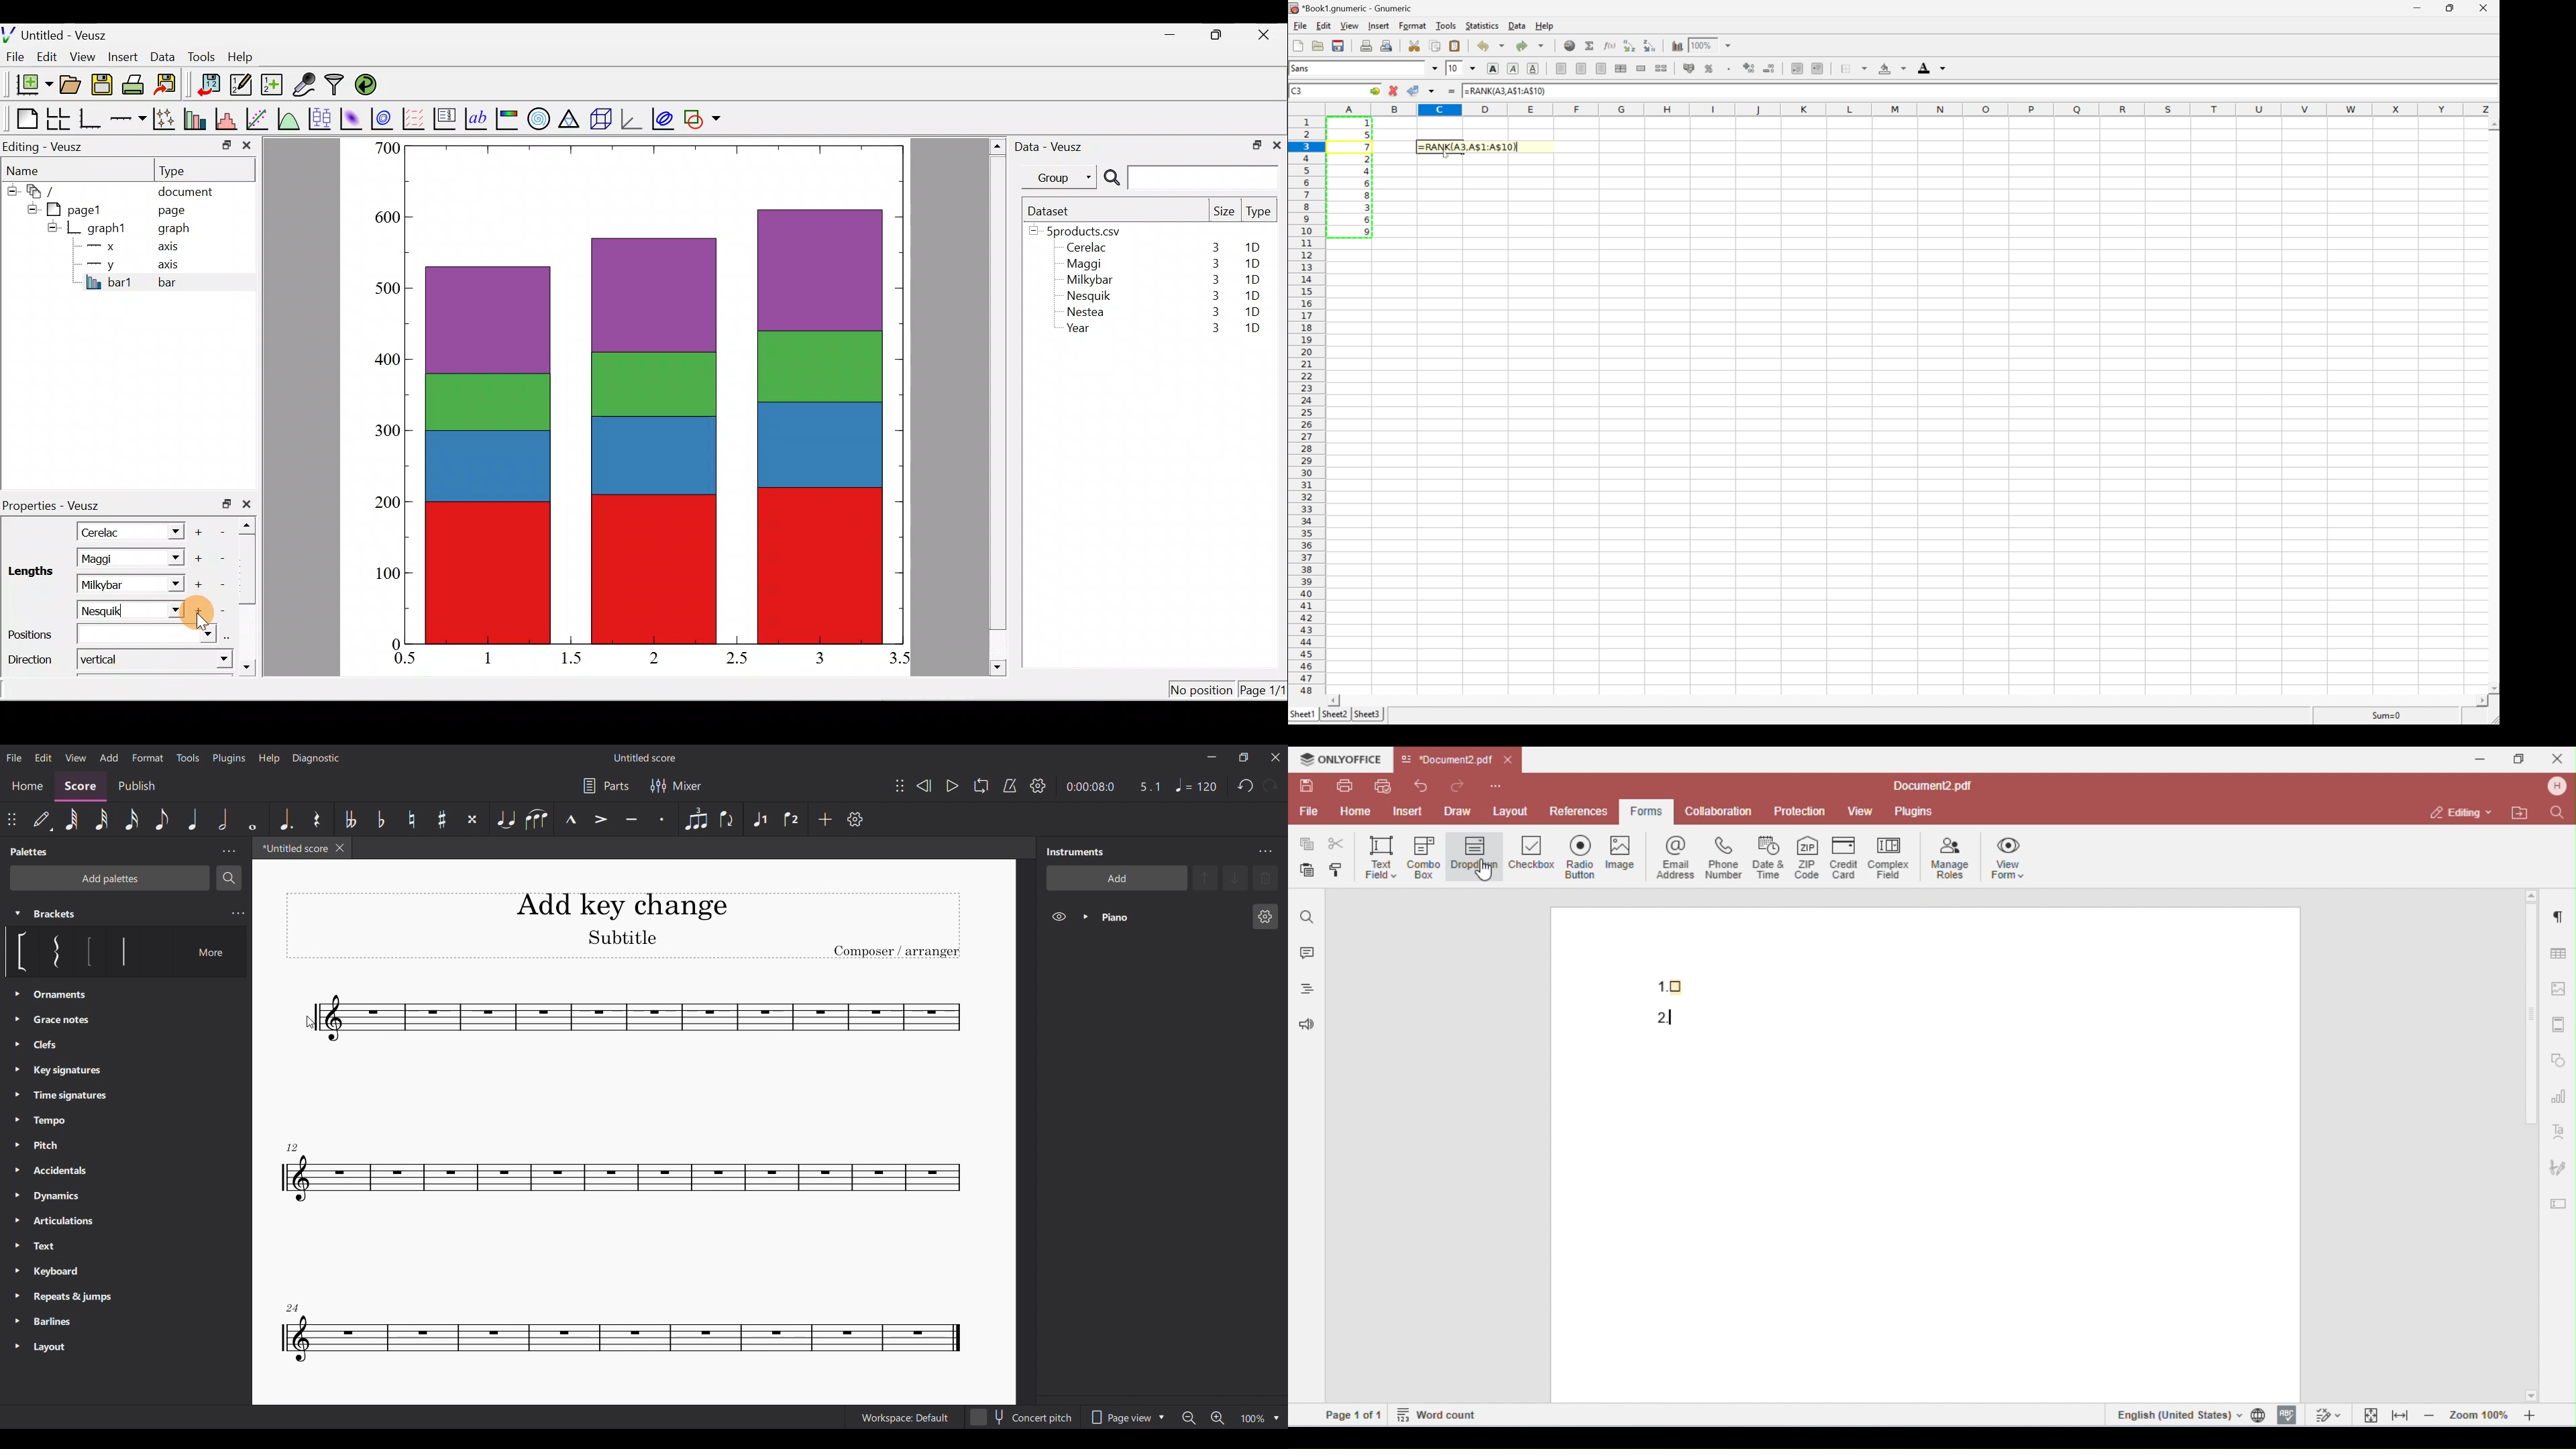 The image size is (2576, 1456). What do you see at coordinates (229, 878) in the screenshot?
I see `Search` at bounding box center [229, 878].